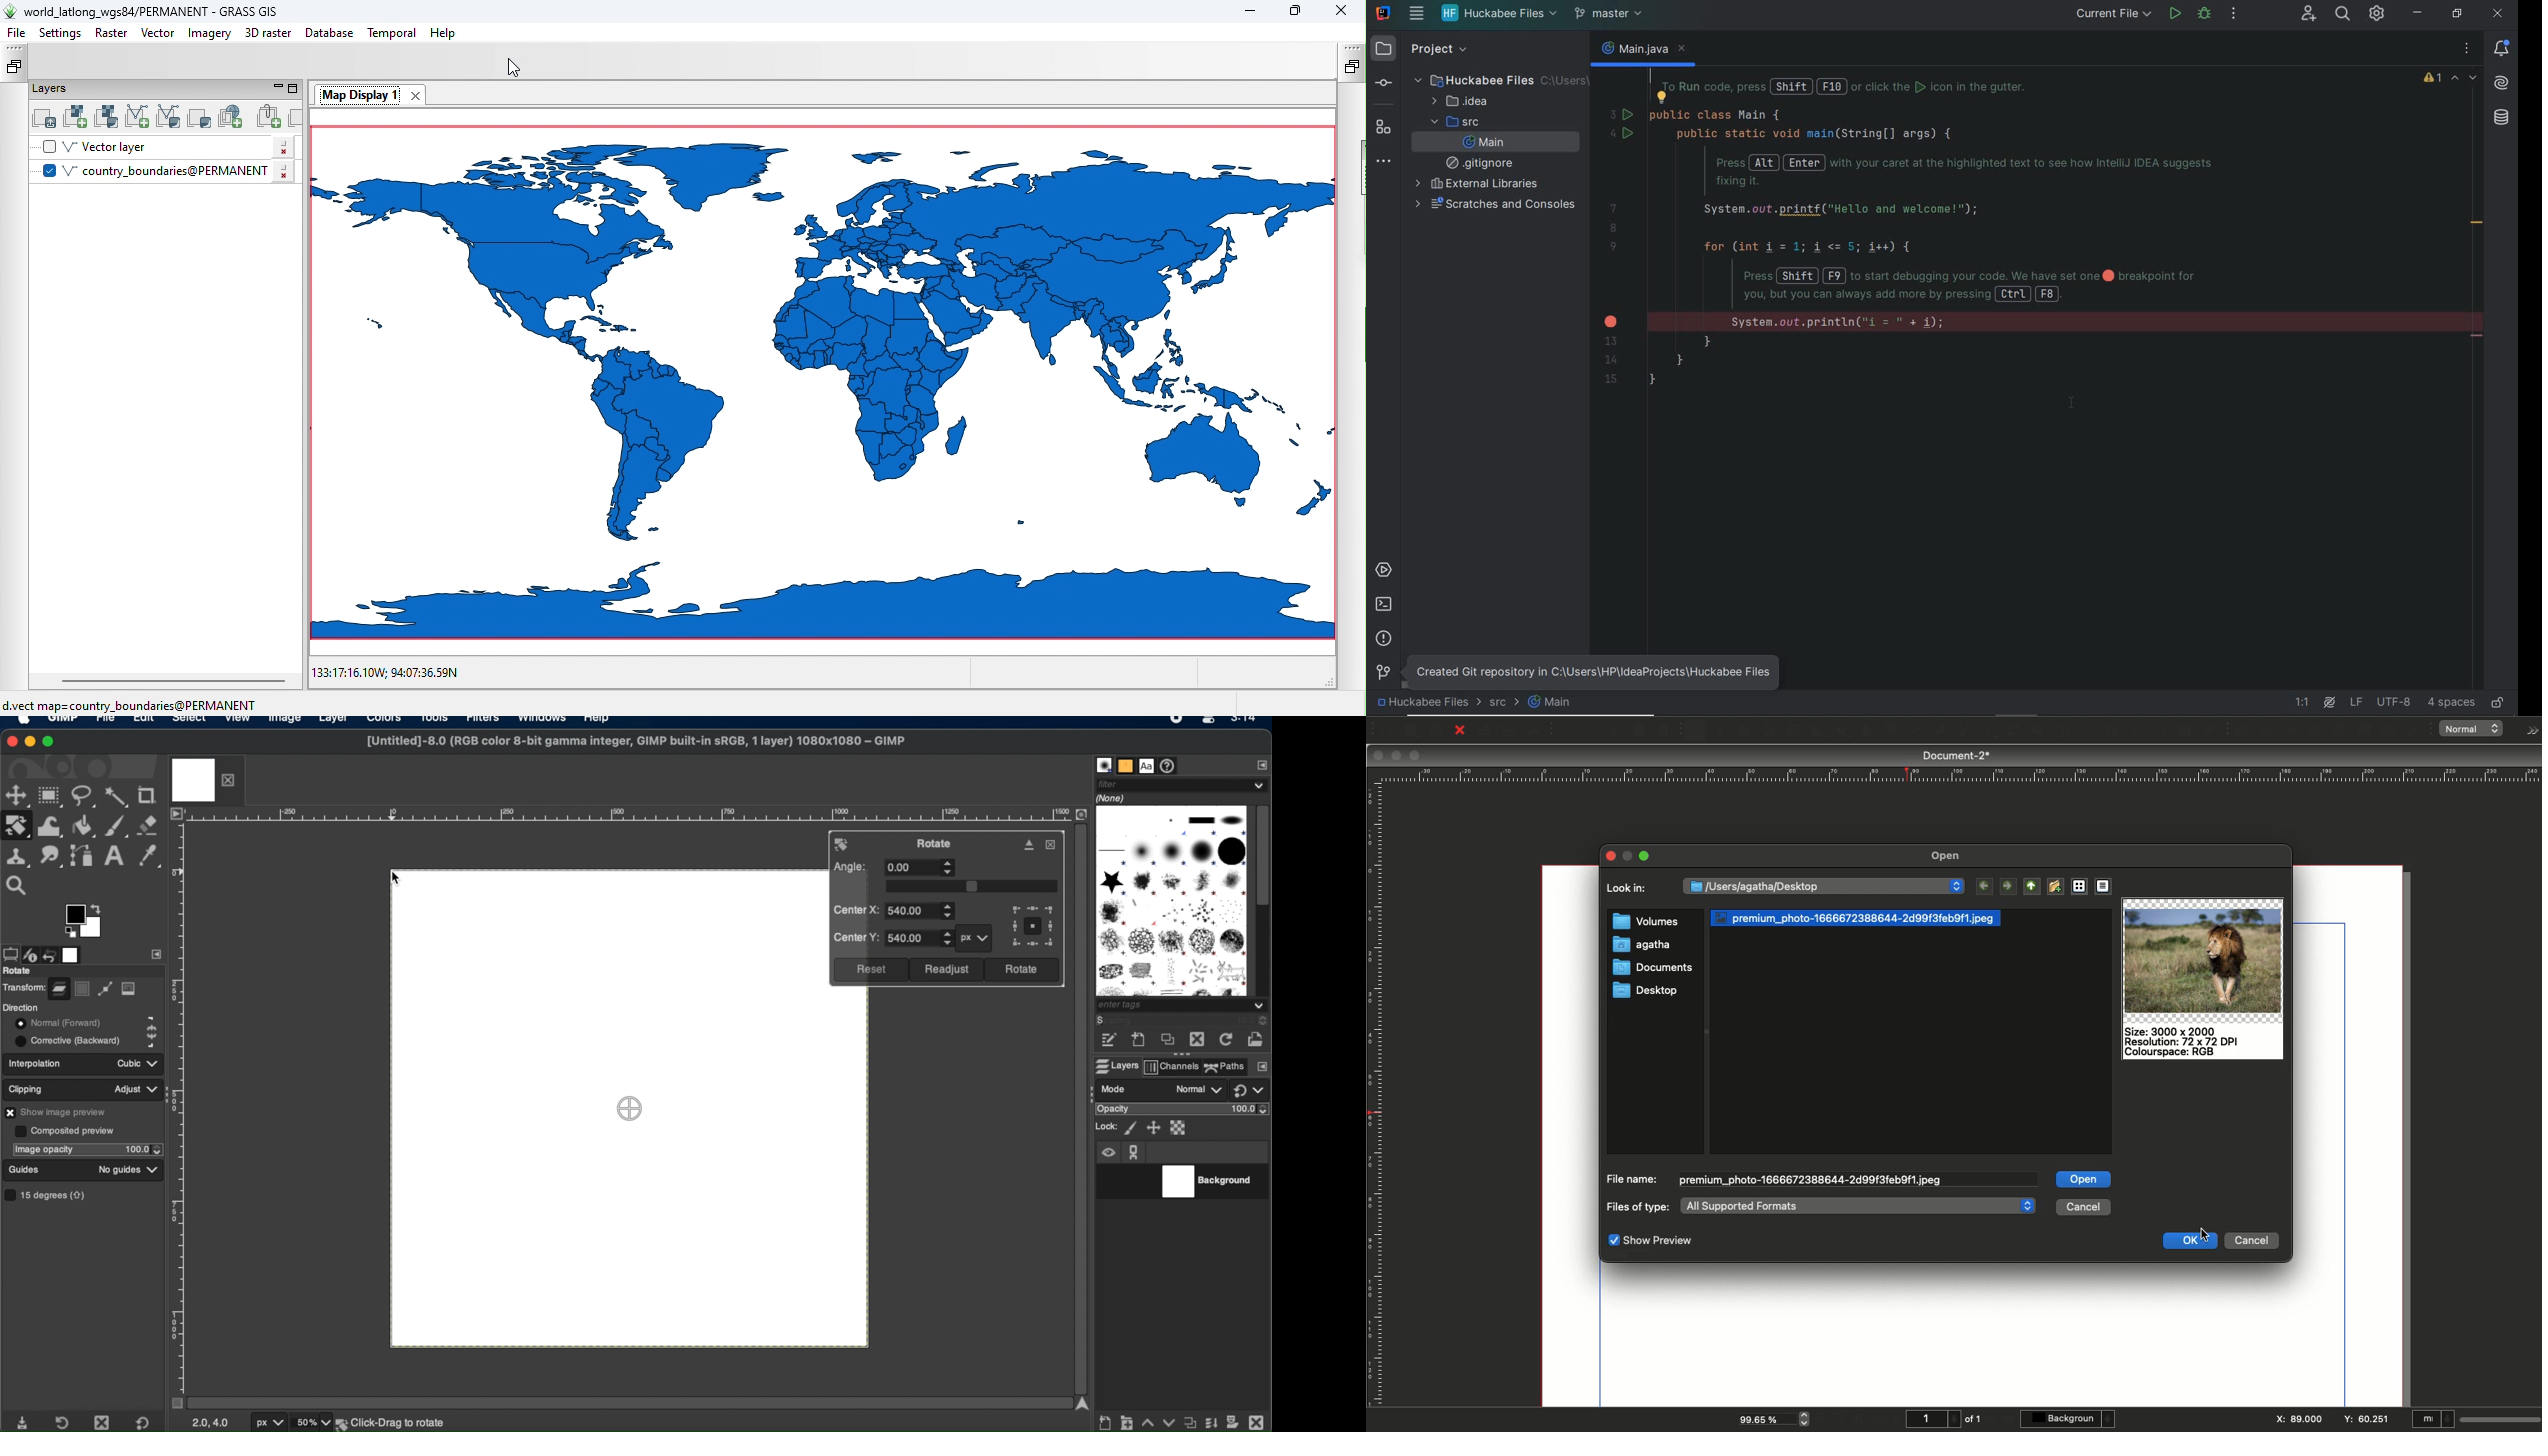 The height and width of the screenshot is (1456, 2548). What do you see at coordinates (1932, 1419) in the screenshot?
I see `1` at bounding box center [1932, 1419].